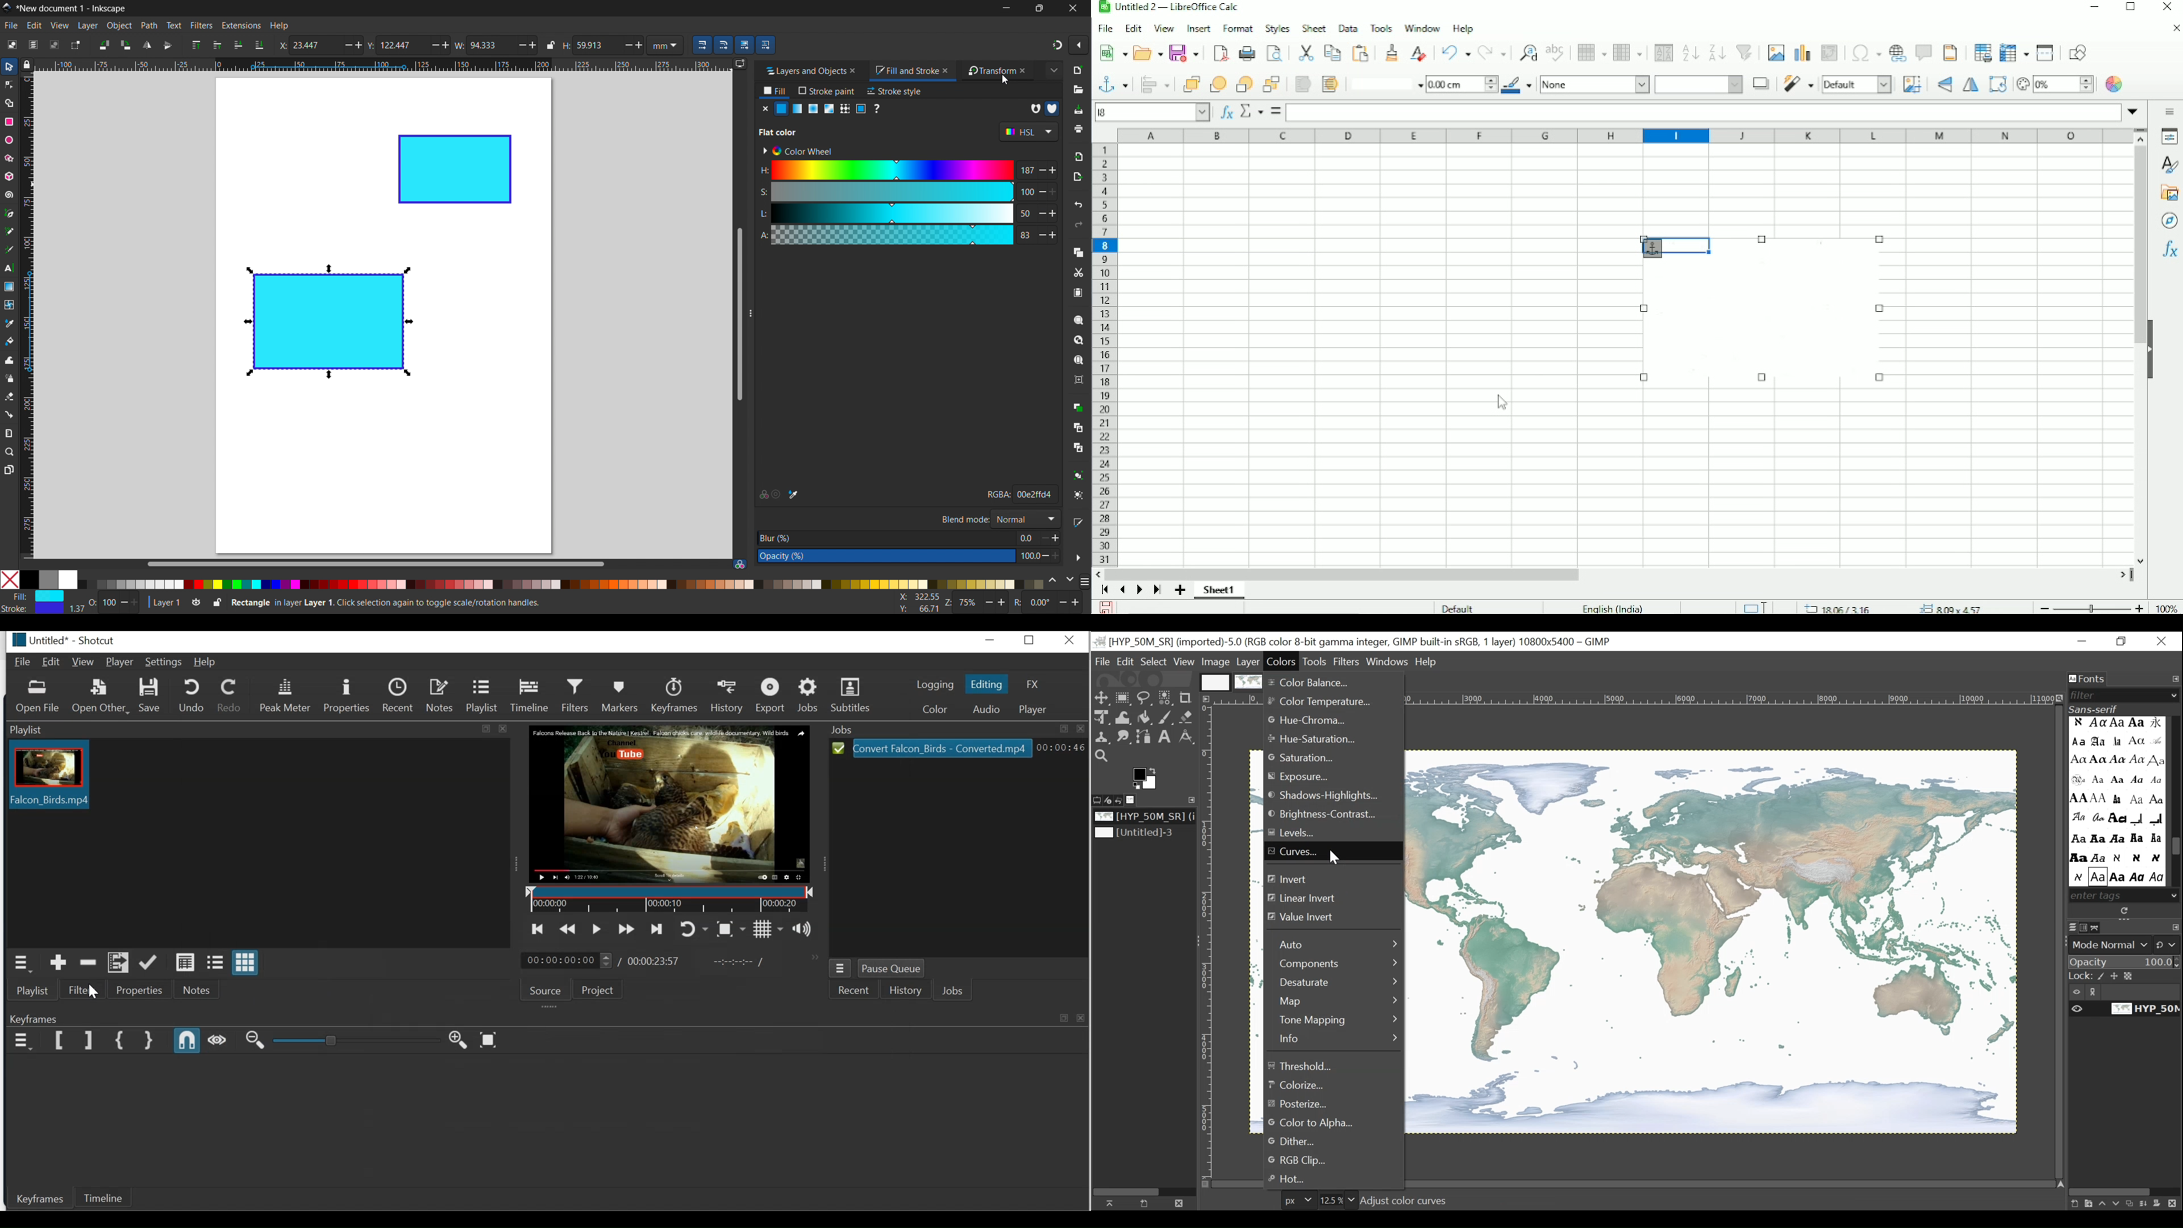 The width and height of the screenshot is (2184, 1232). Describe the element at coordinates (1153, 111) in the screenshot. I see `Active cell` at that location.